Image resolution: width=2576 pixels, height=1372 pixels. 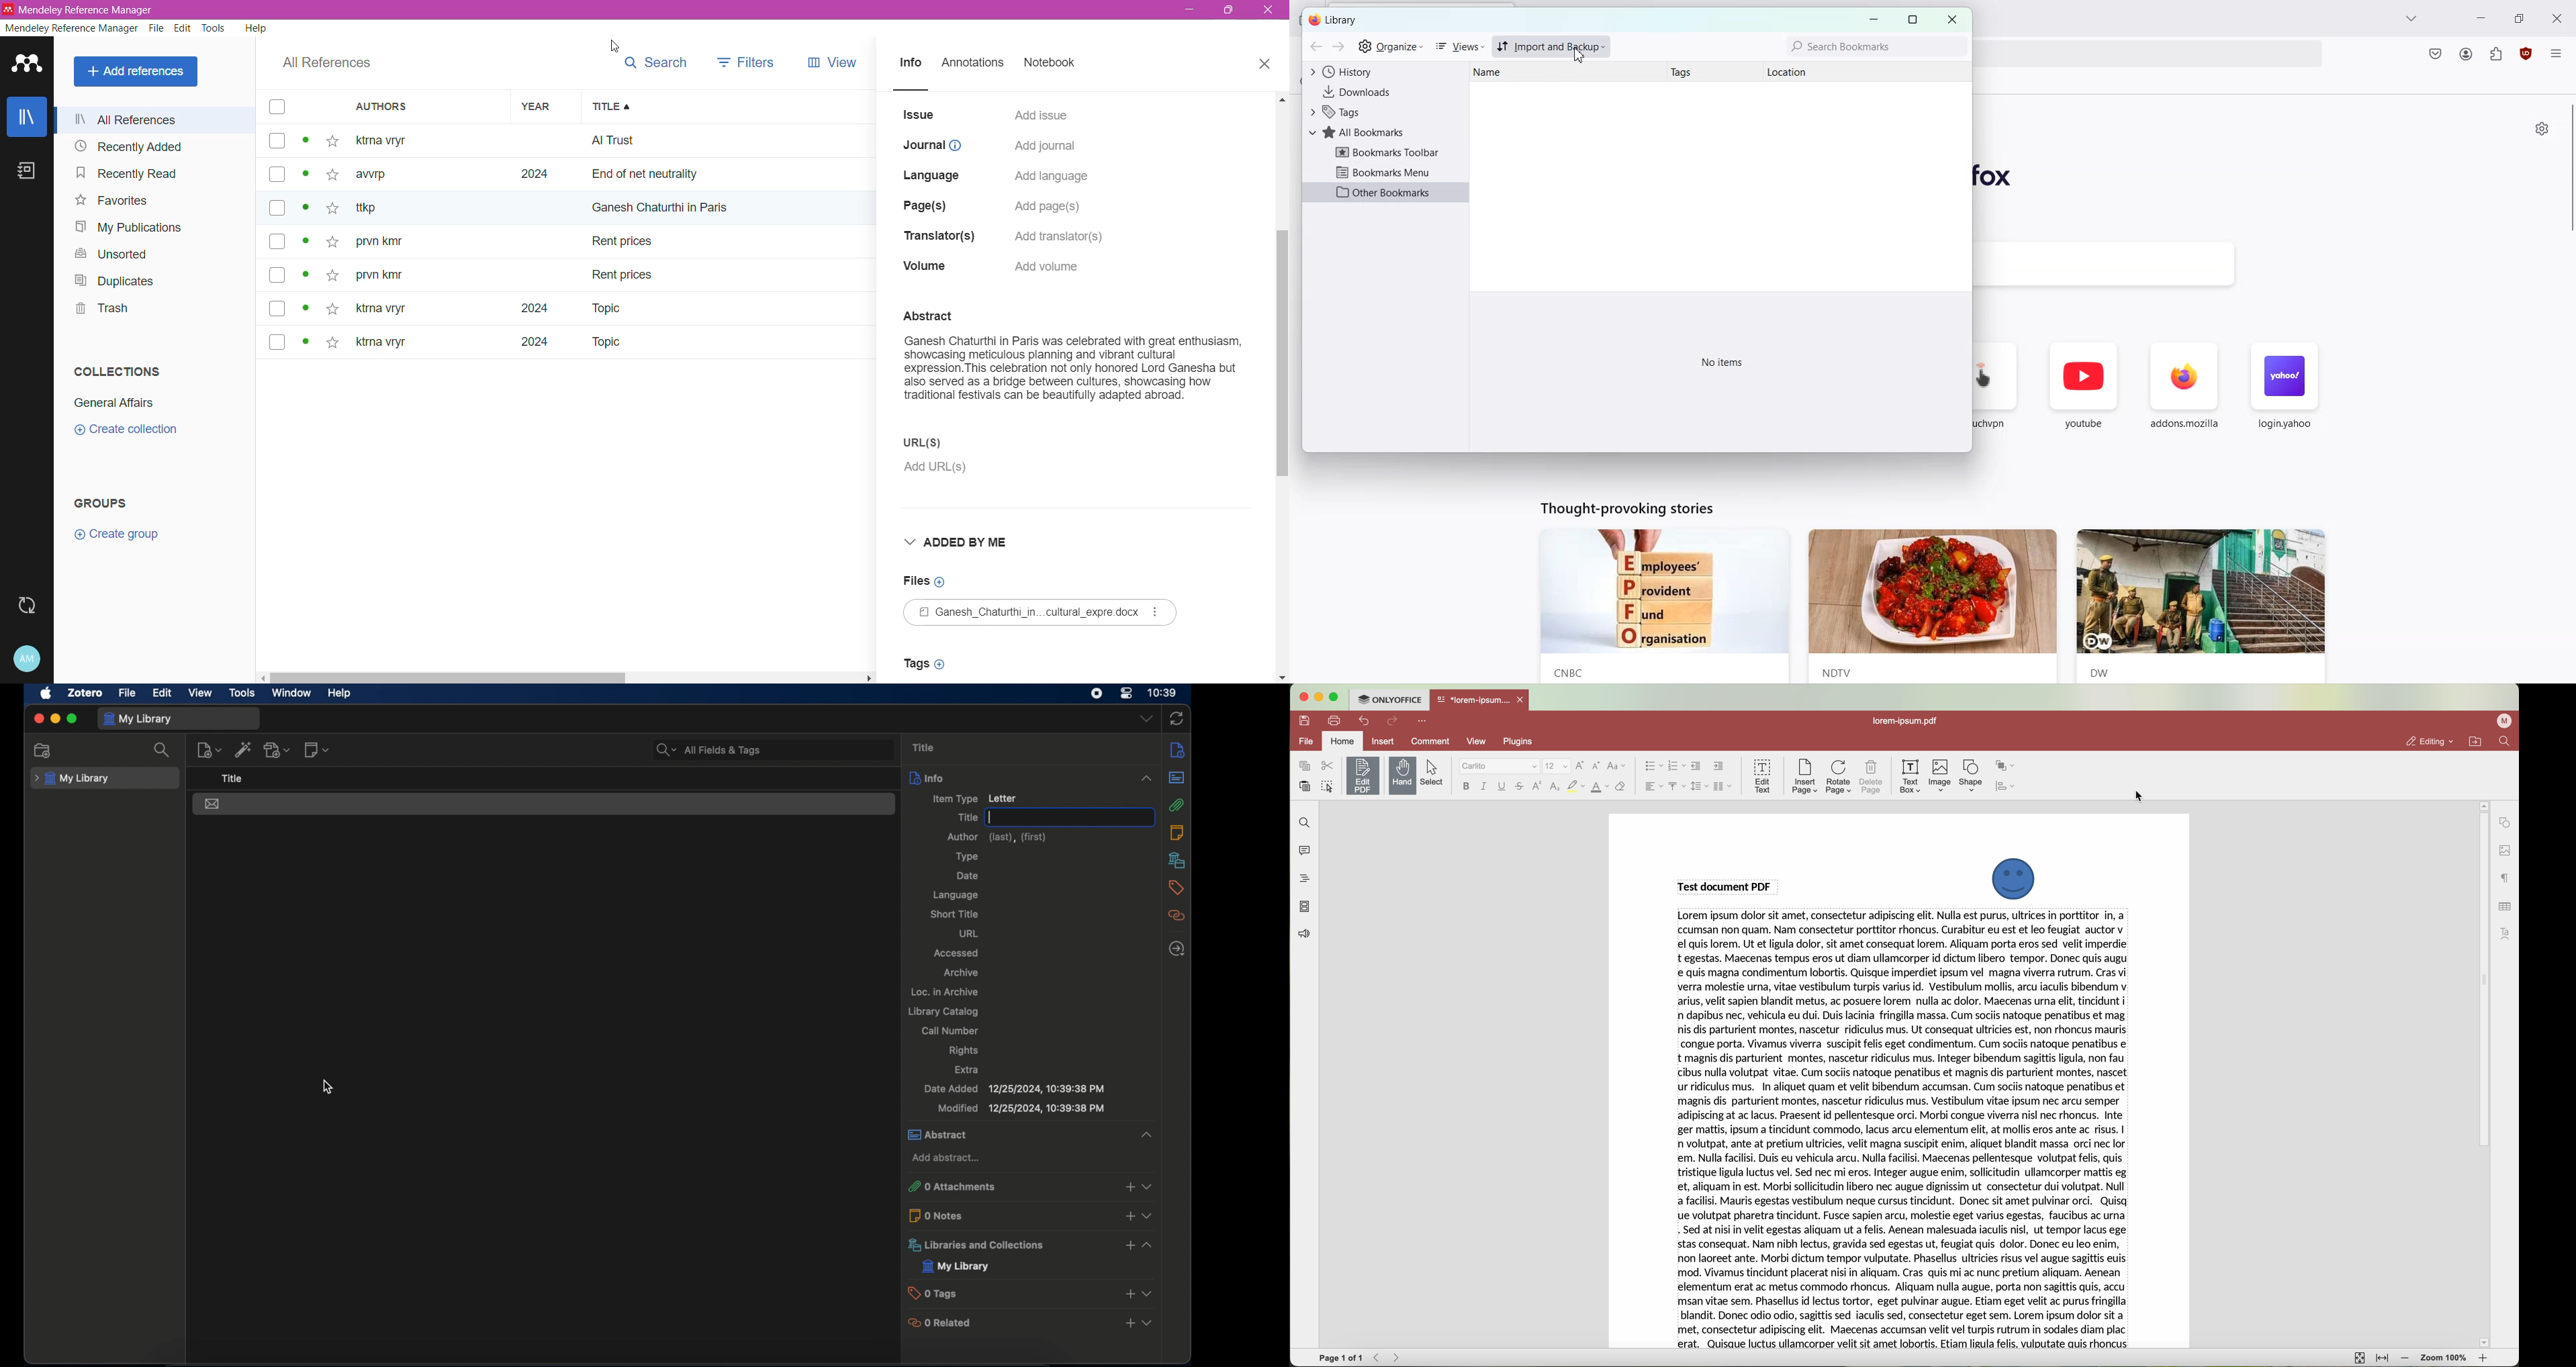 I want to click on Notebook, so click(x=1054, y=64).